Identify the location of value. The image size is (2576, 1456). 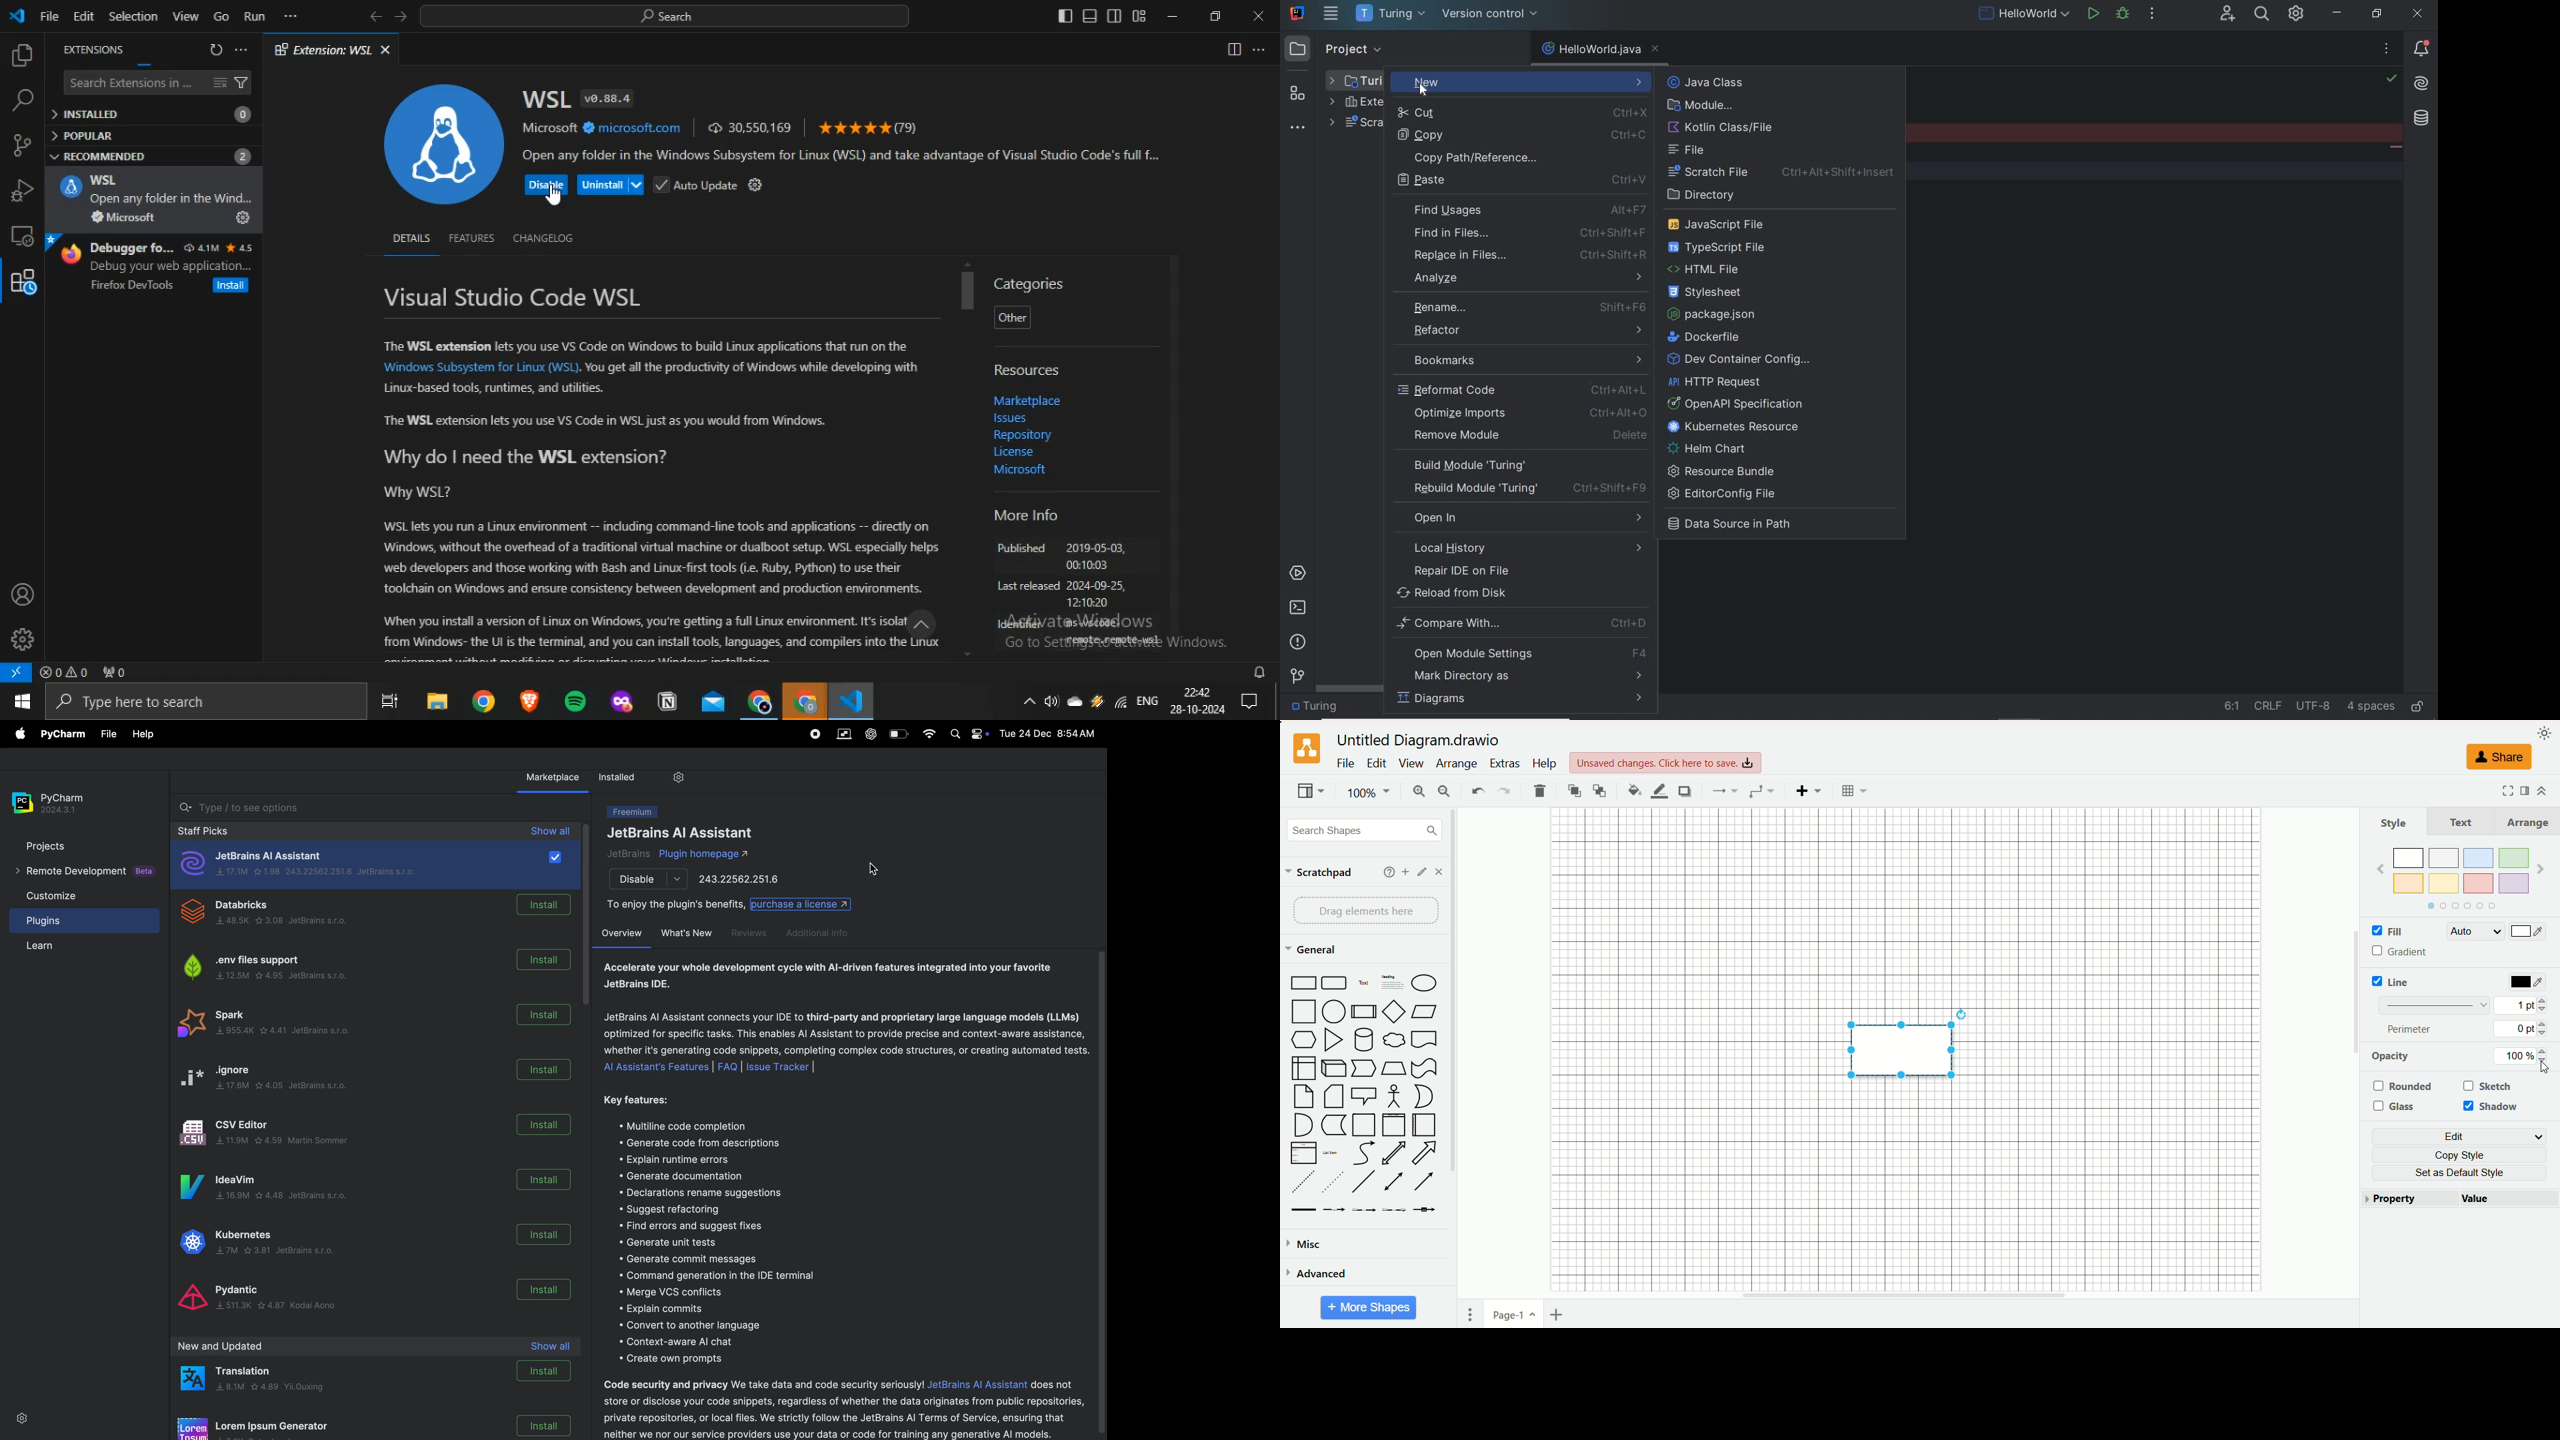
(2509, 1200).